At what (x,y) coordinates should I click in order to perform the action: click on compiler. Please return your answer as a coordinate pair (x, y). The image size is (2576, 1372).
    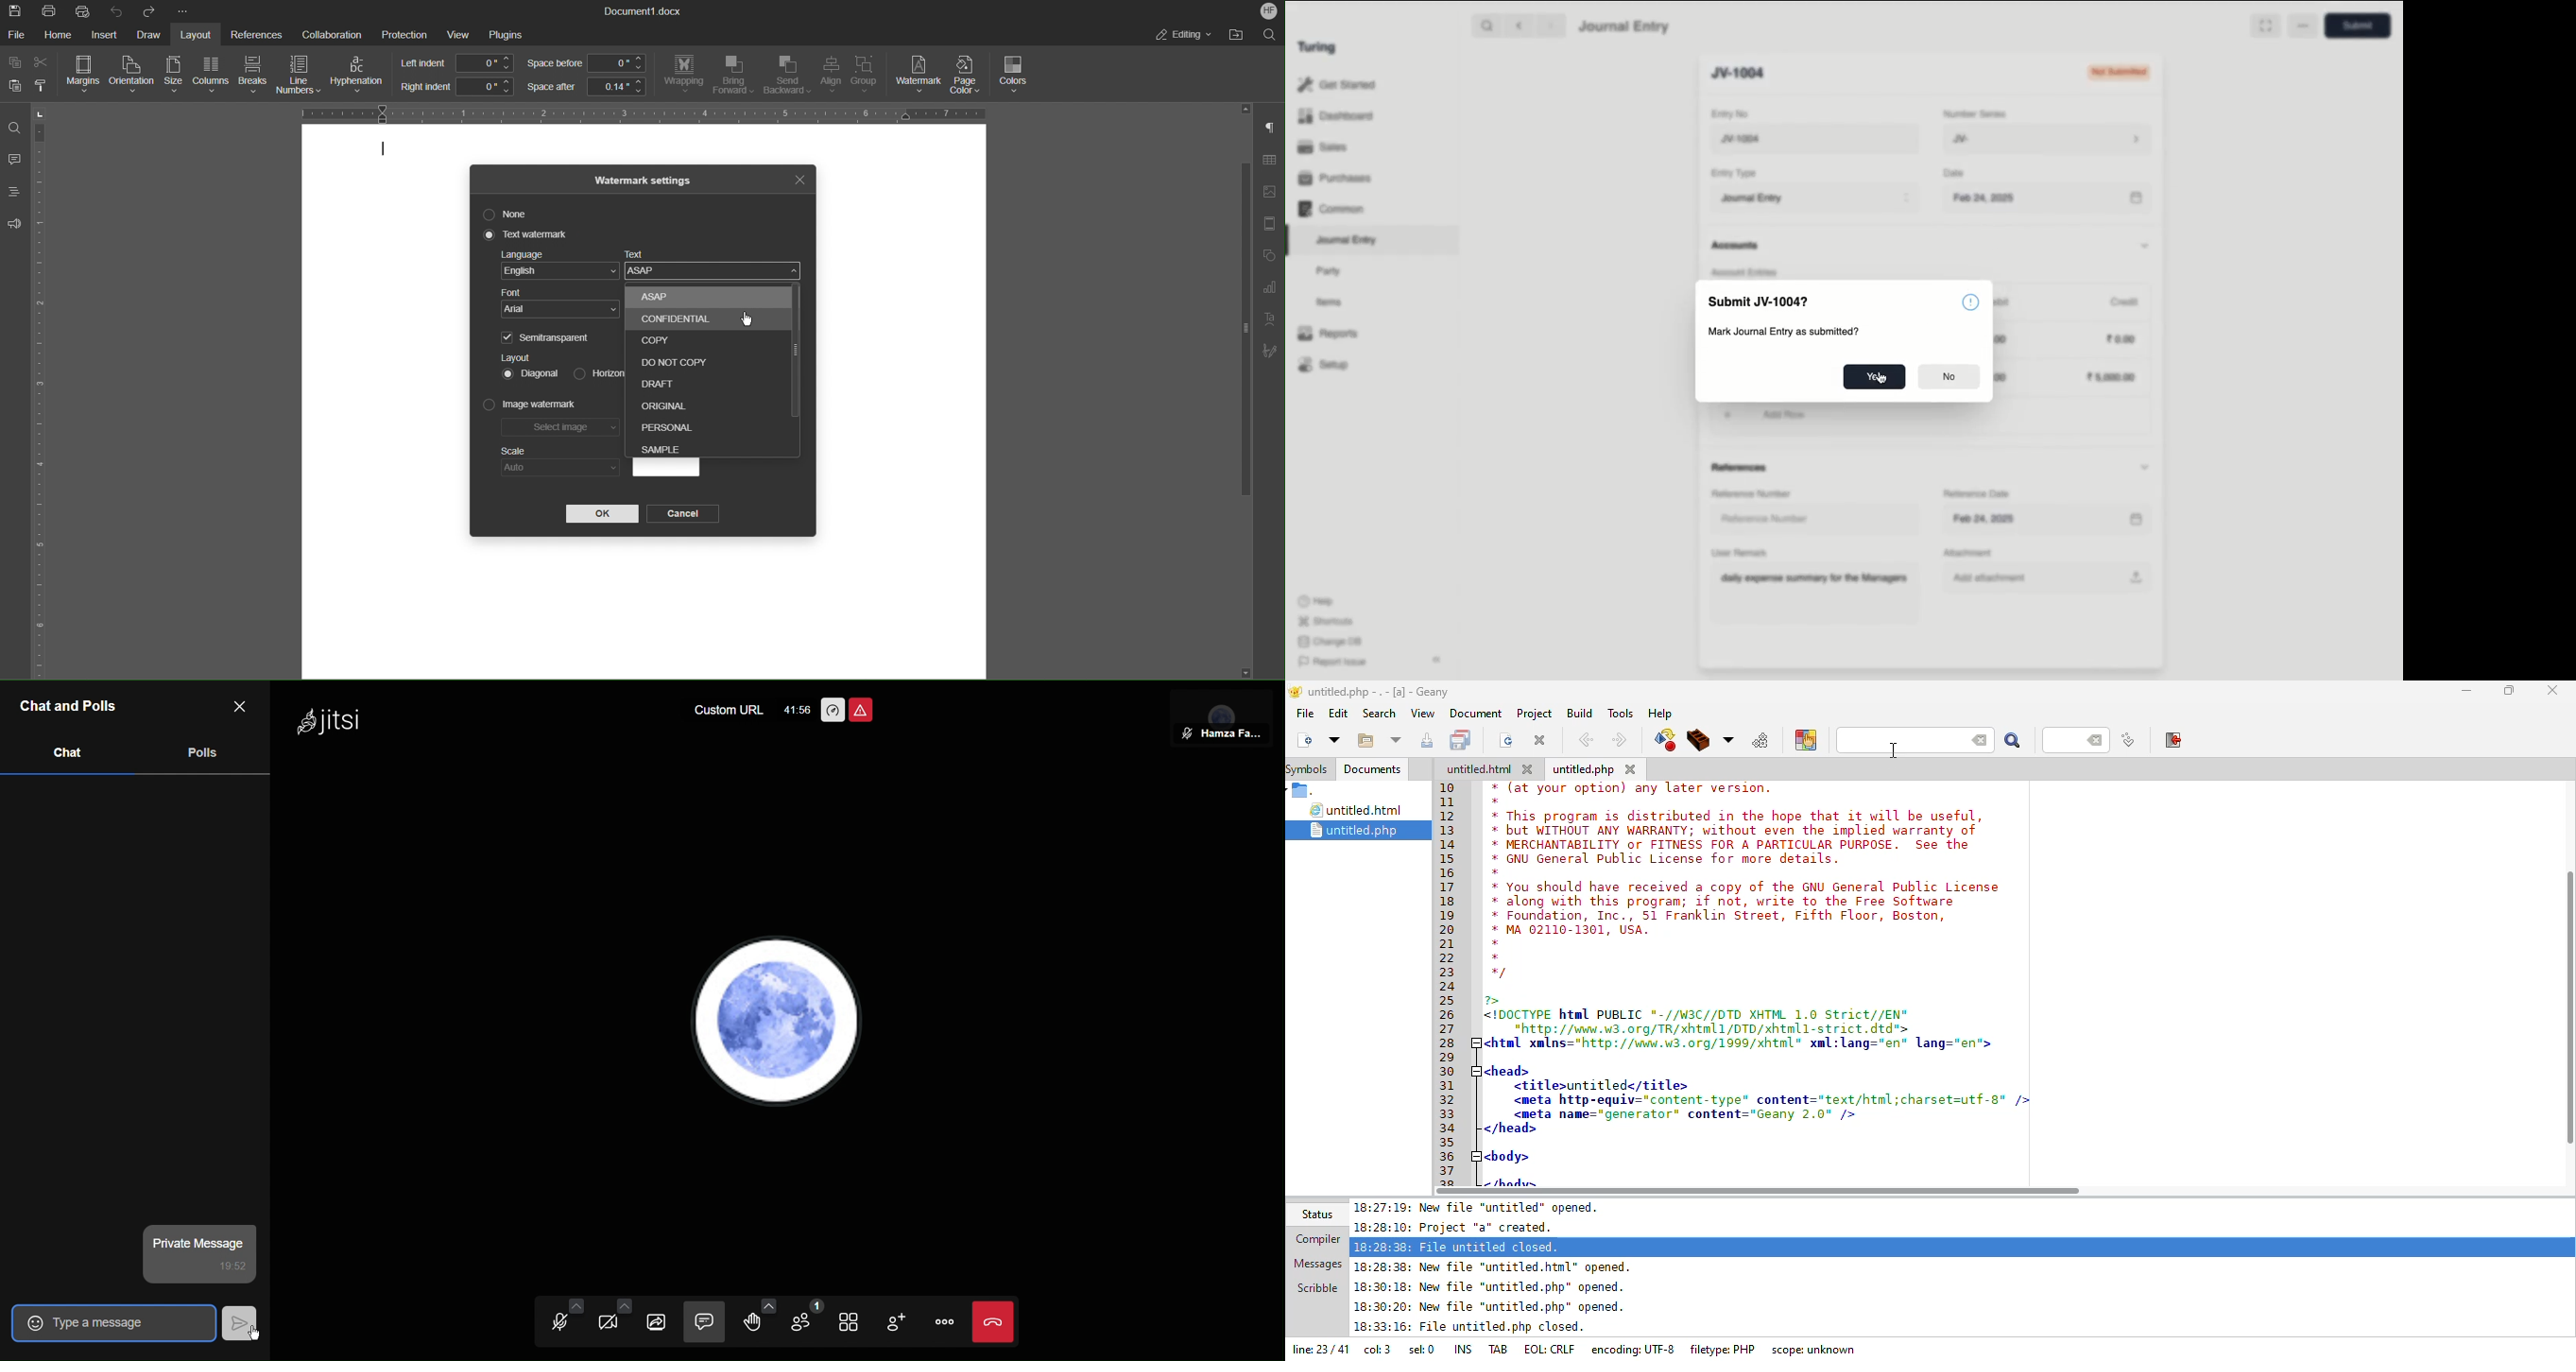
    Looking at the image, I should click on (1314, 1240).